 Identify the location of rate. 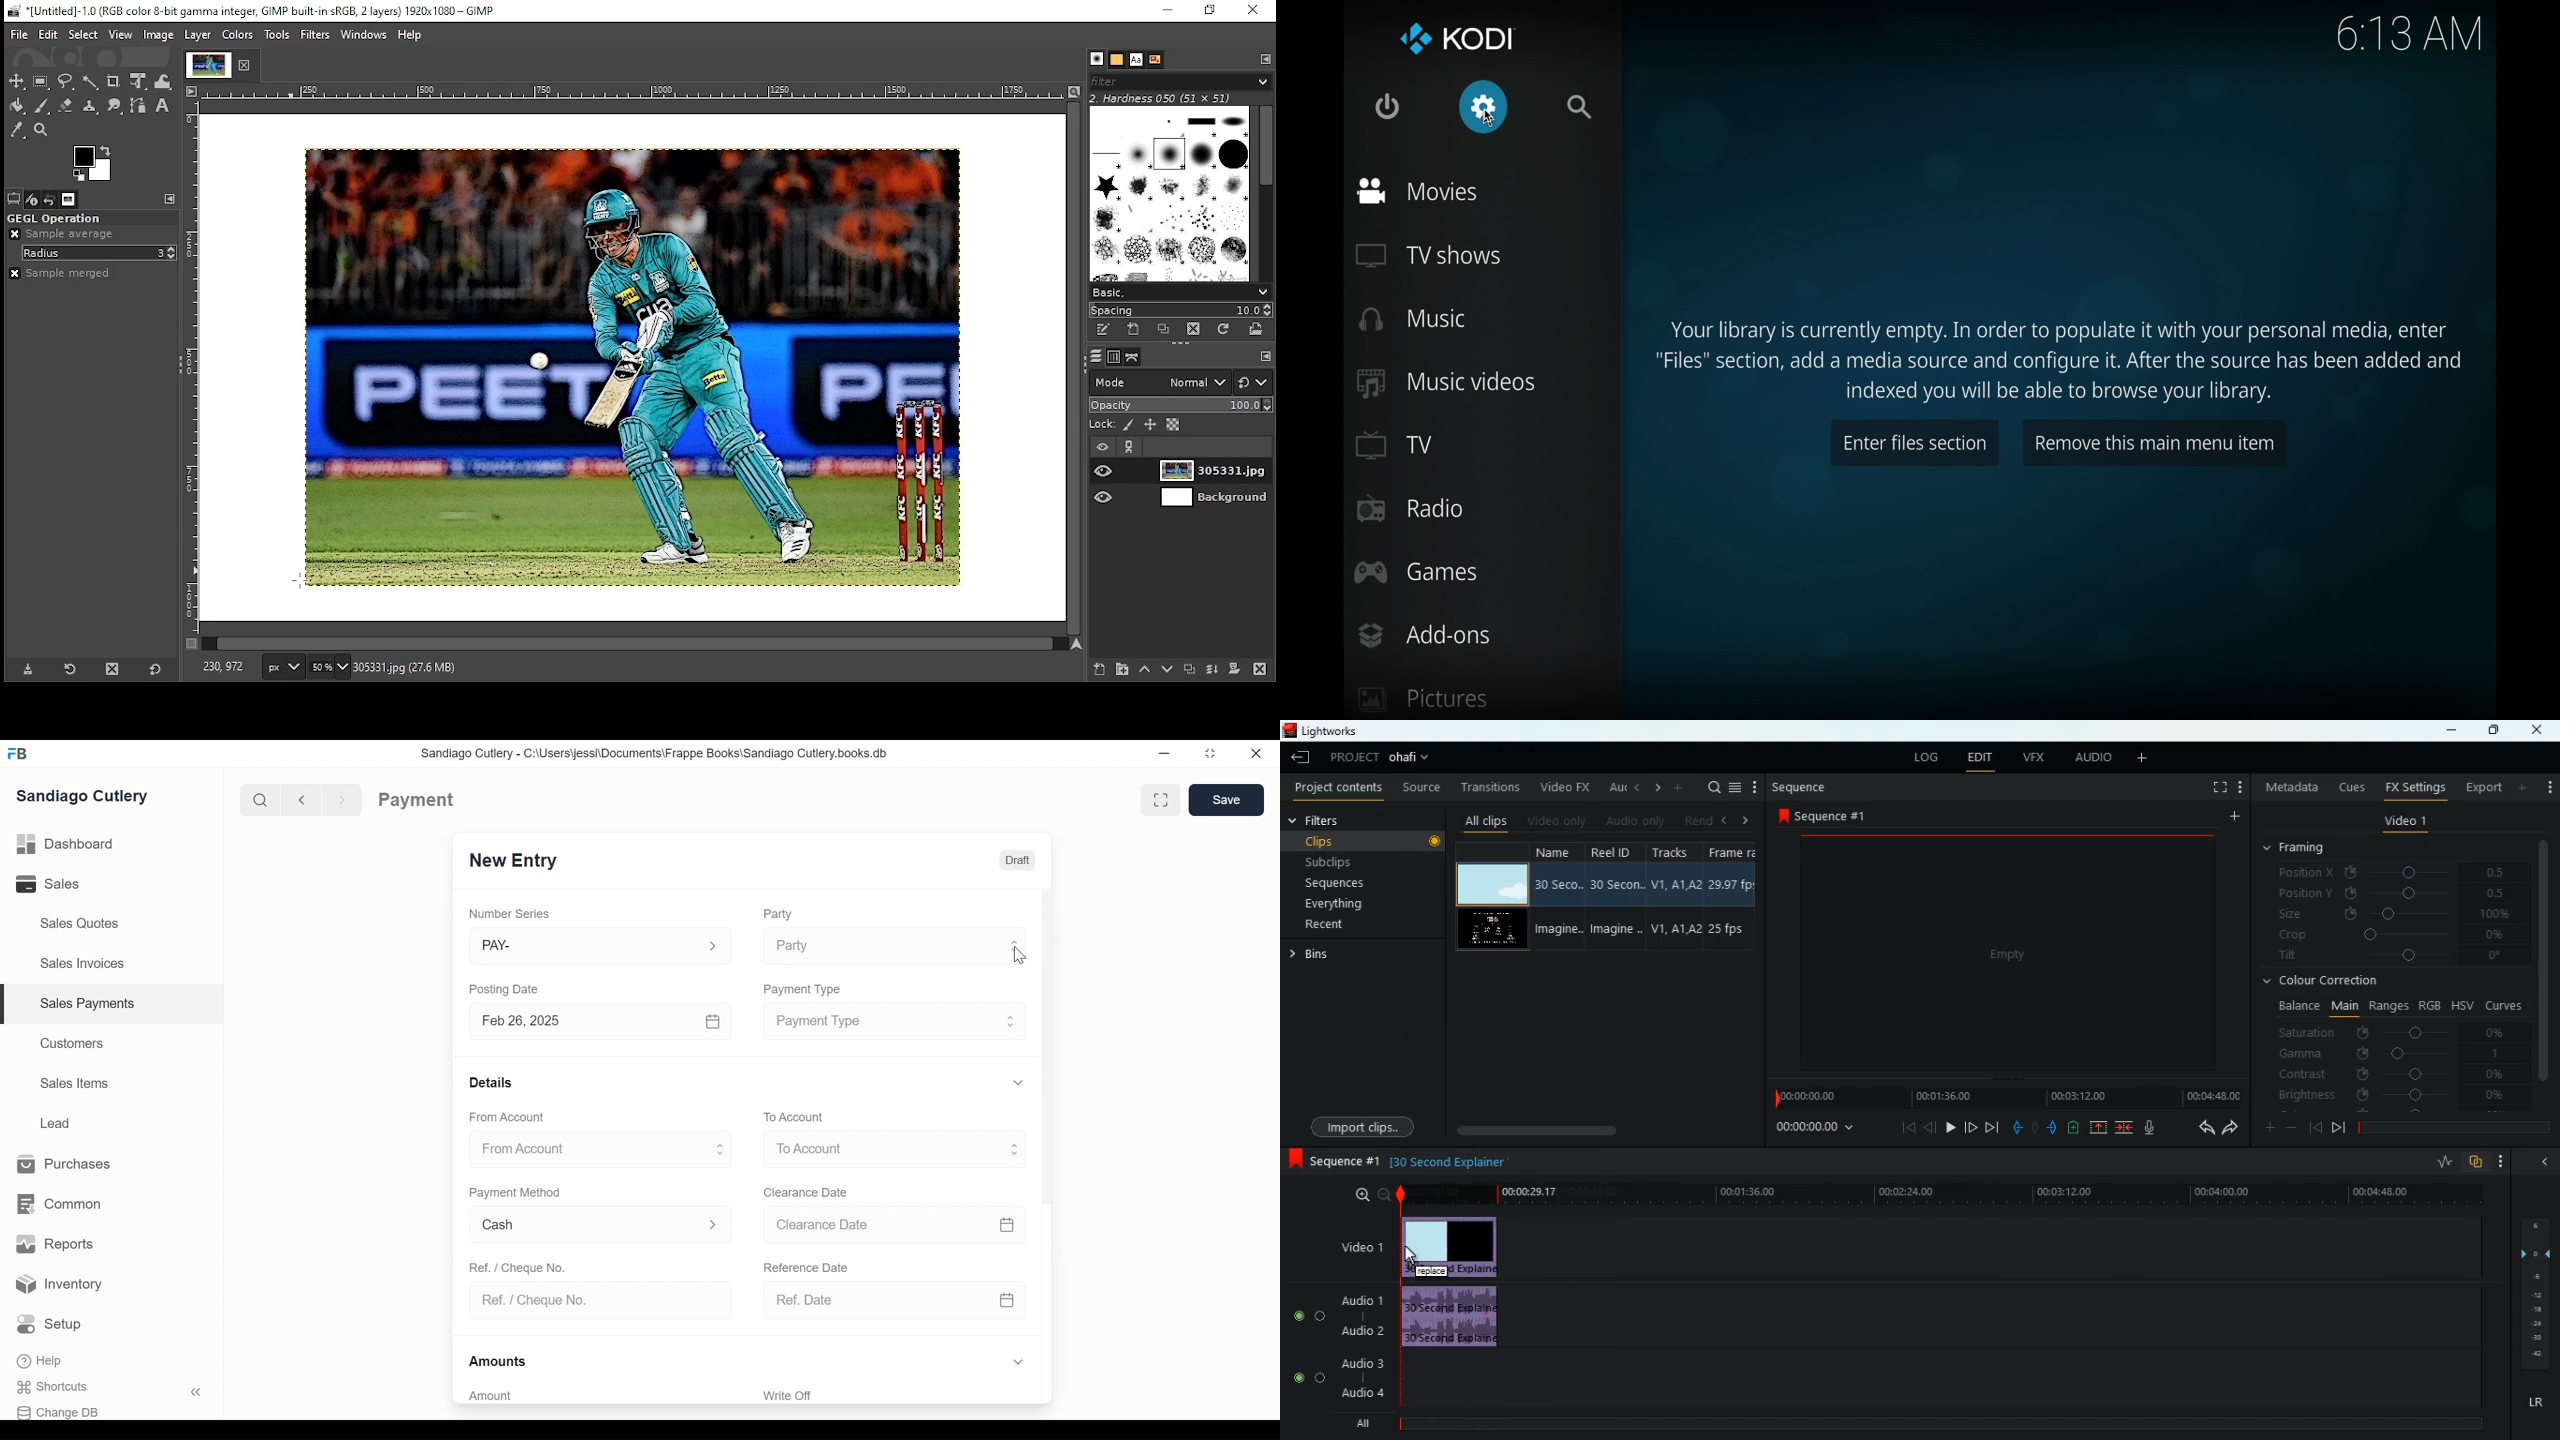
(2441, 1162).